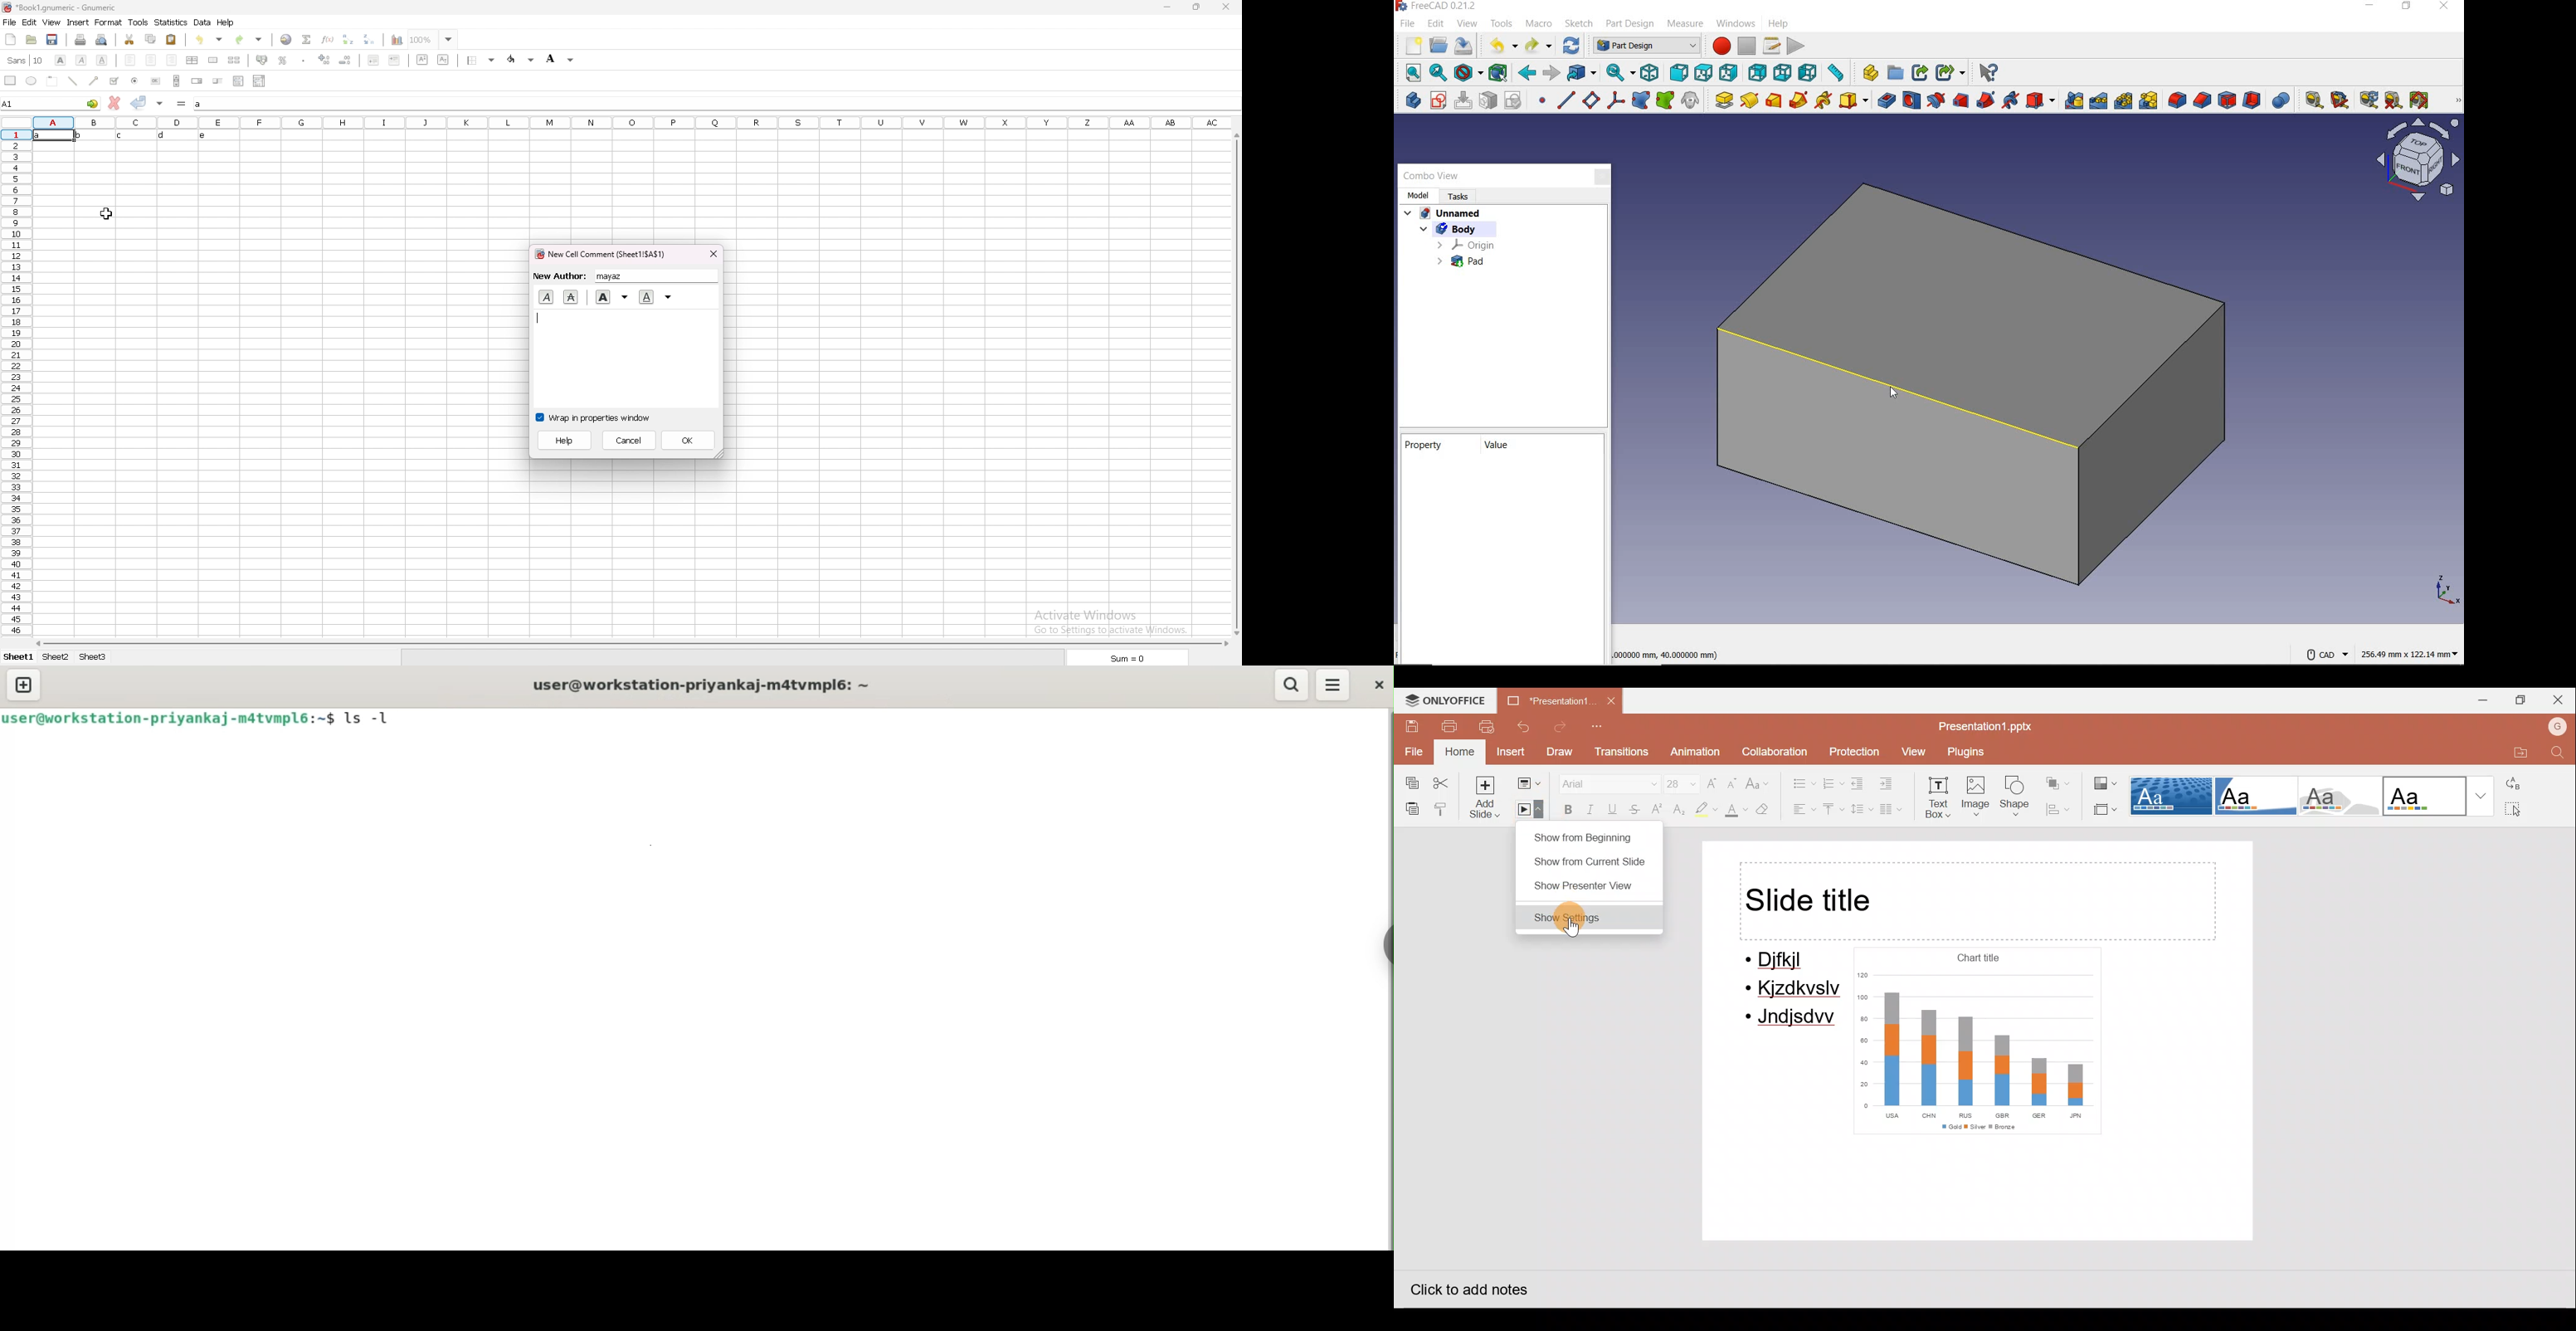 The image size is (2576, 1344). Describe the element at coordinates (193, 61) in the screenshot. I see `centre horizontally` at that location.